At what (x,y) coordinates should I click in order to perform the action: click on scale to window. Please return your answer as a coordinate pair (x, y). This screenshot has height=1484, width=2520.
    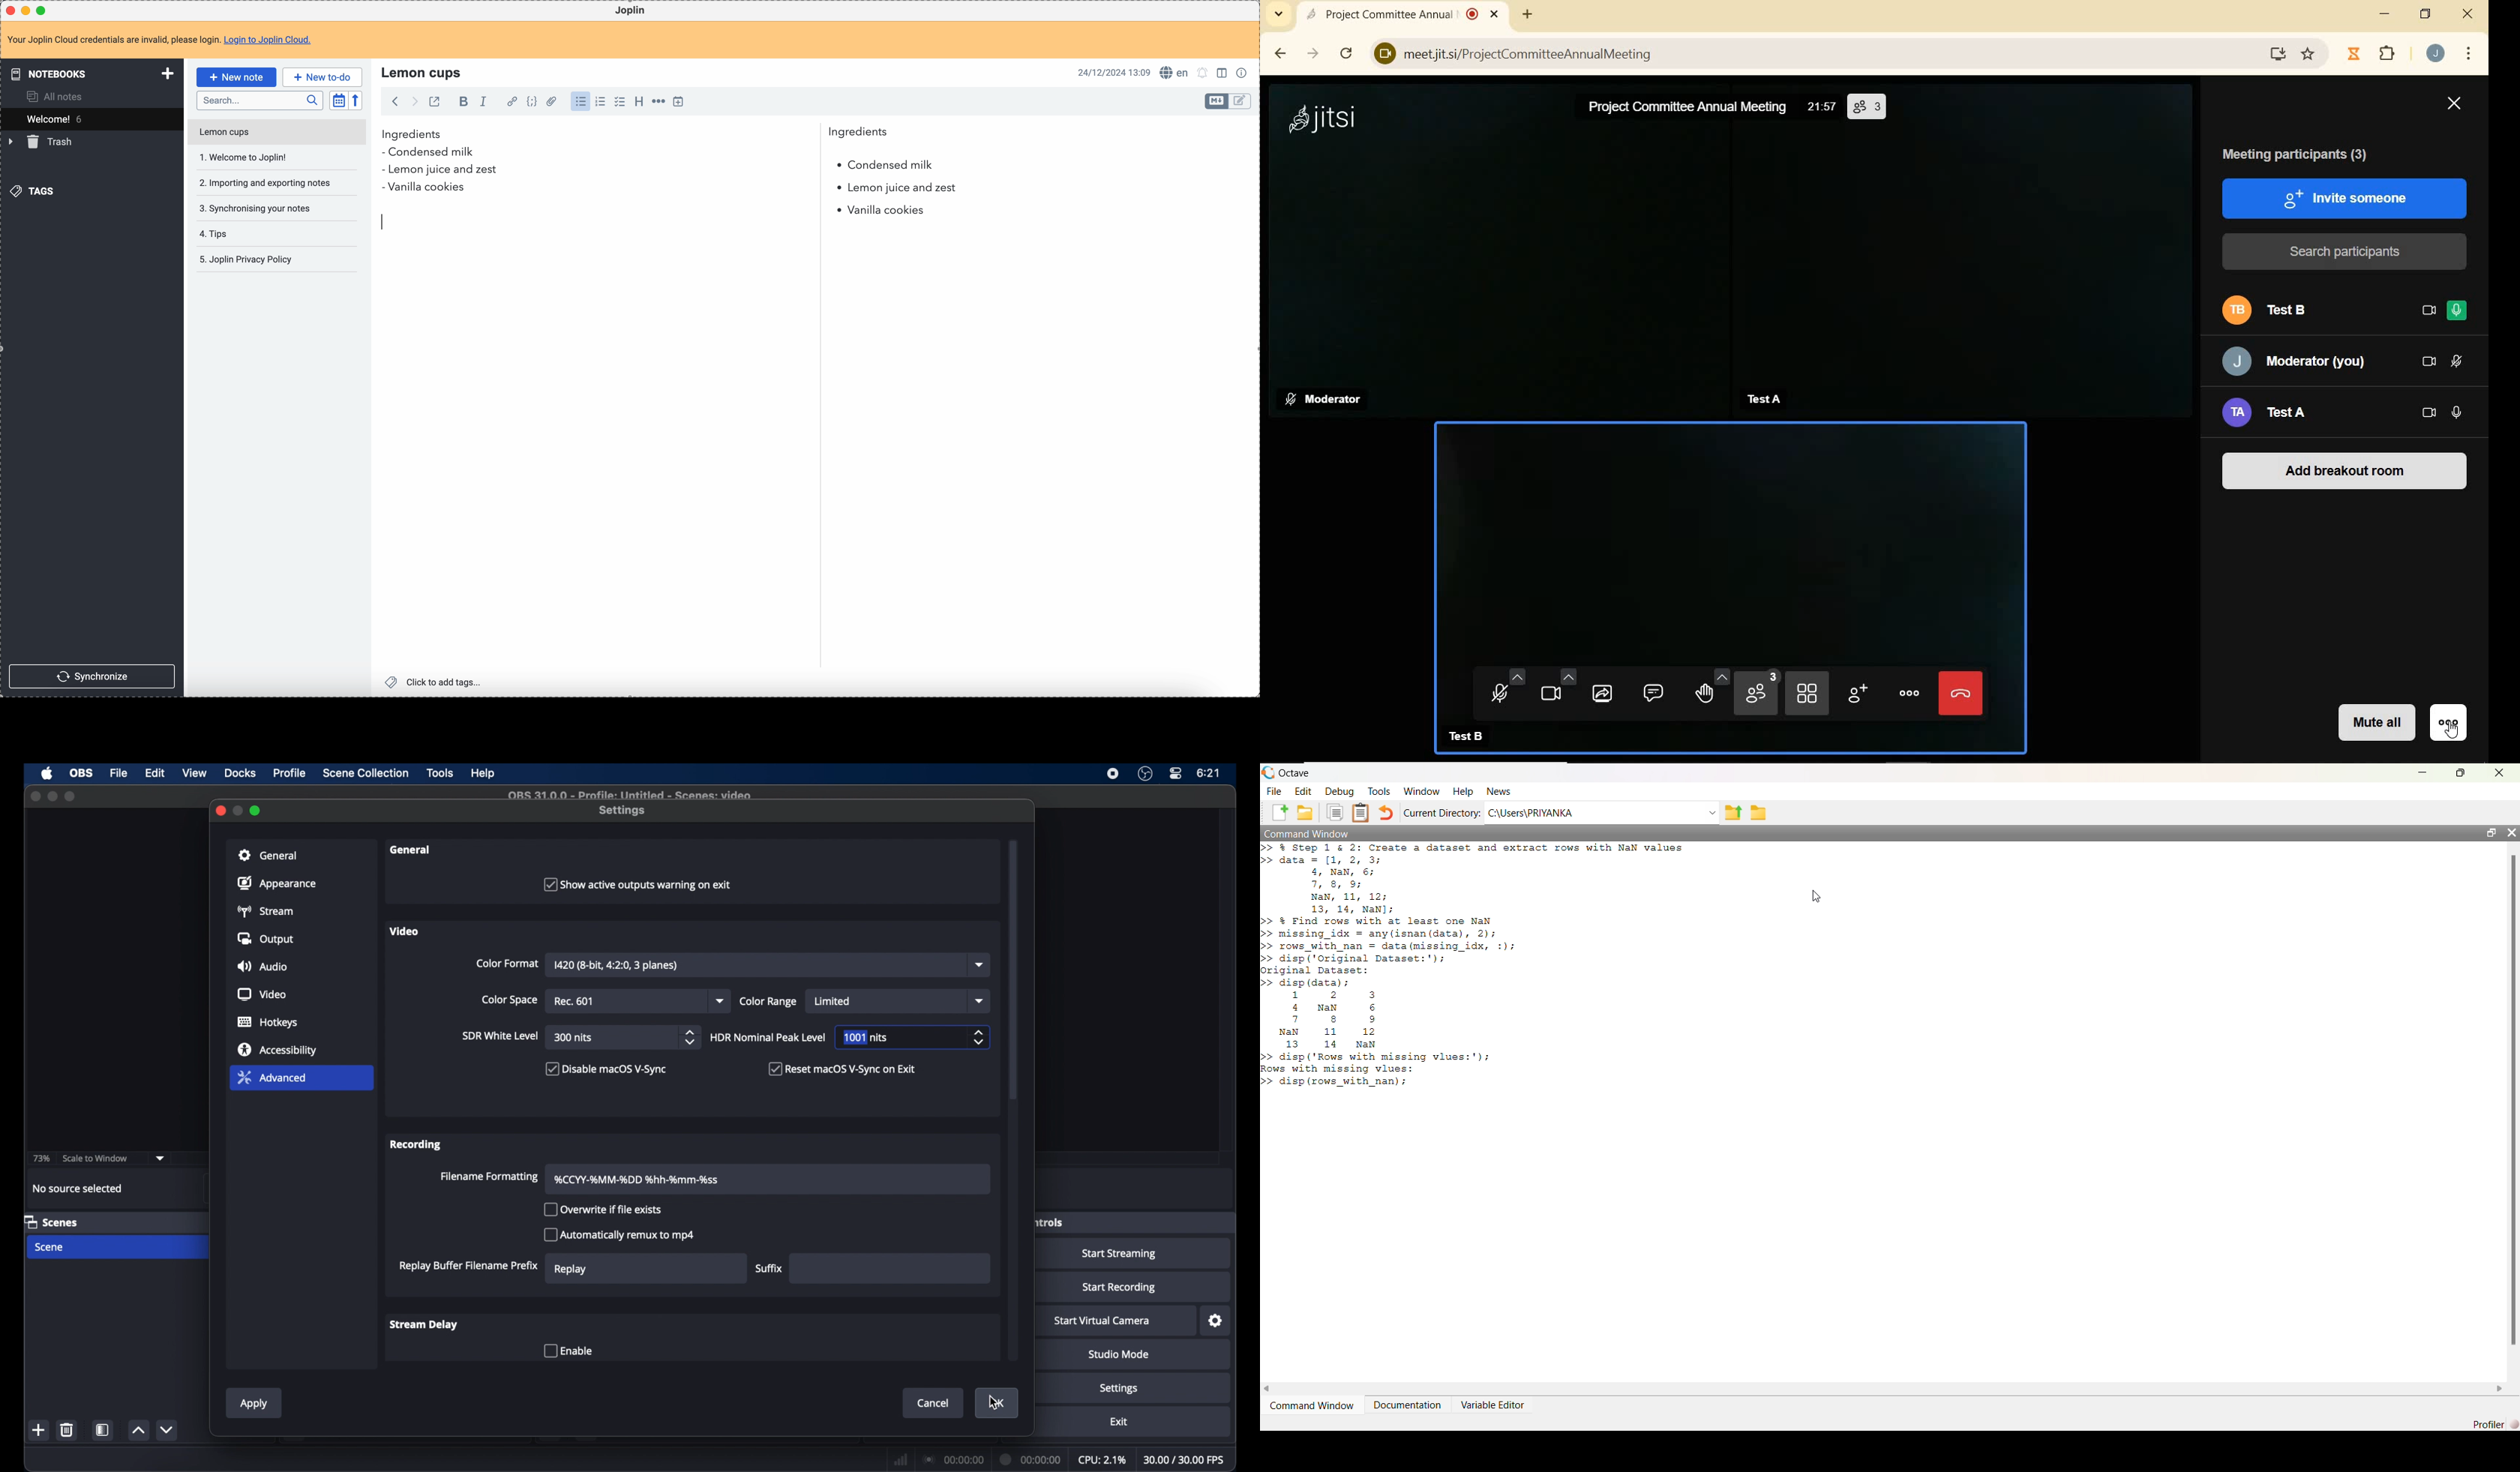
    Looking at the image, I should click on (96, 1157).